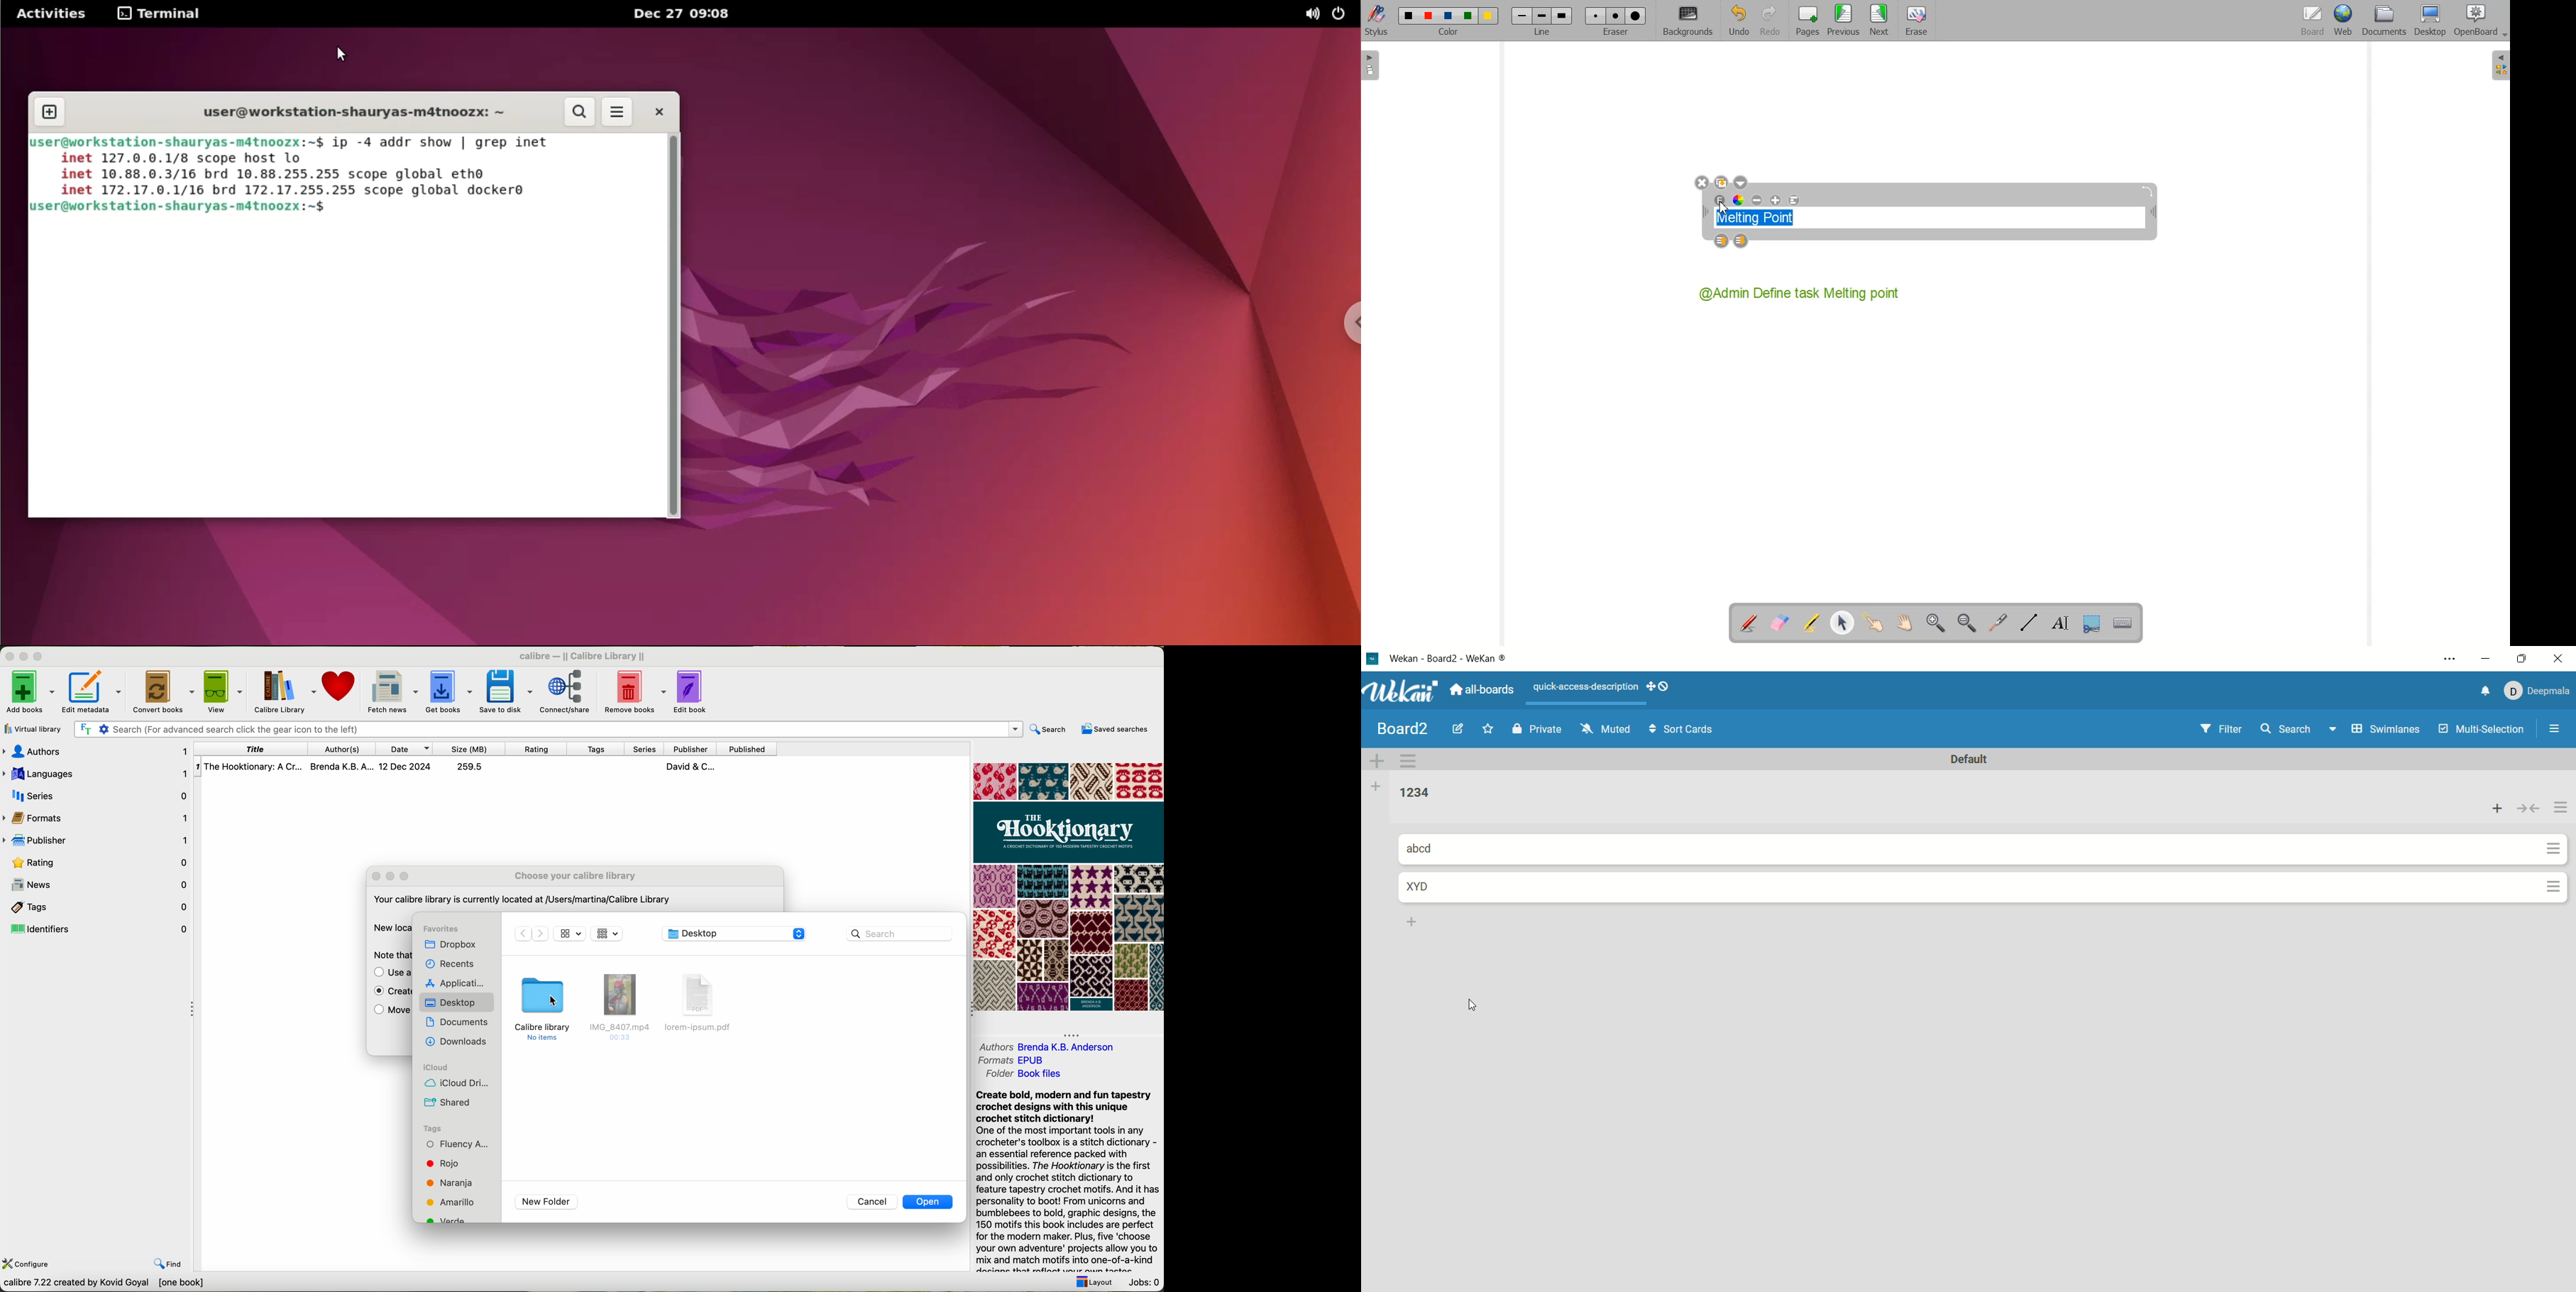 The width and height of the screenshot is (2576, 1316). Describe the element at coordinates (1611, 728) in the screenshot. I see `muted` at that location.